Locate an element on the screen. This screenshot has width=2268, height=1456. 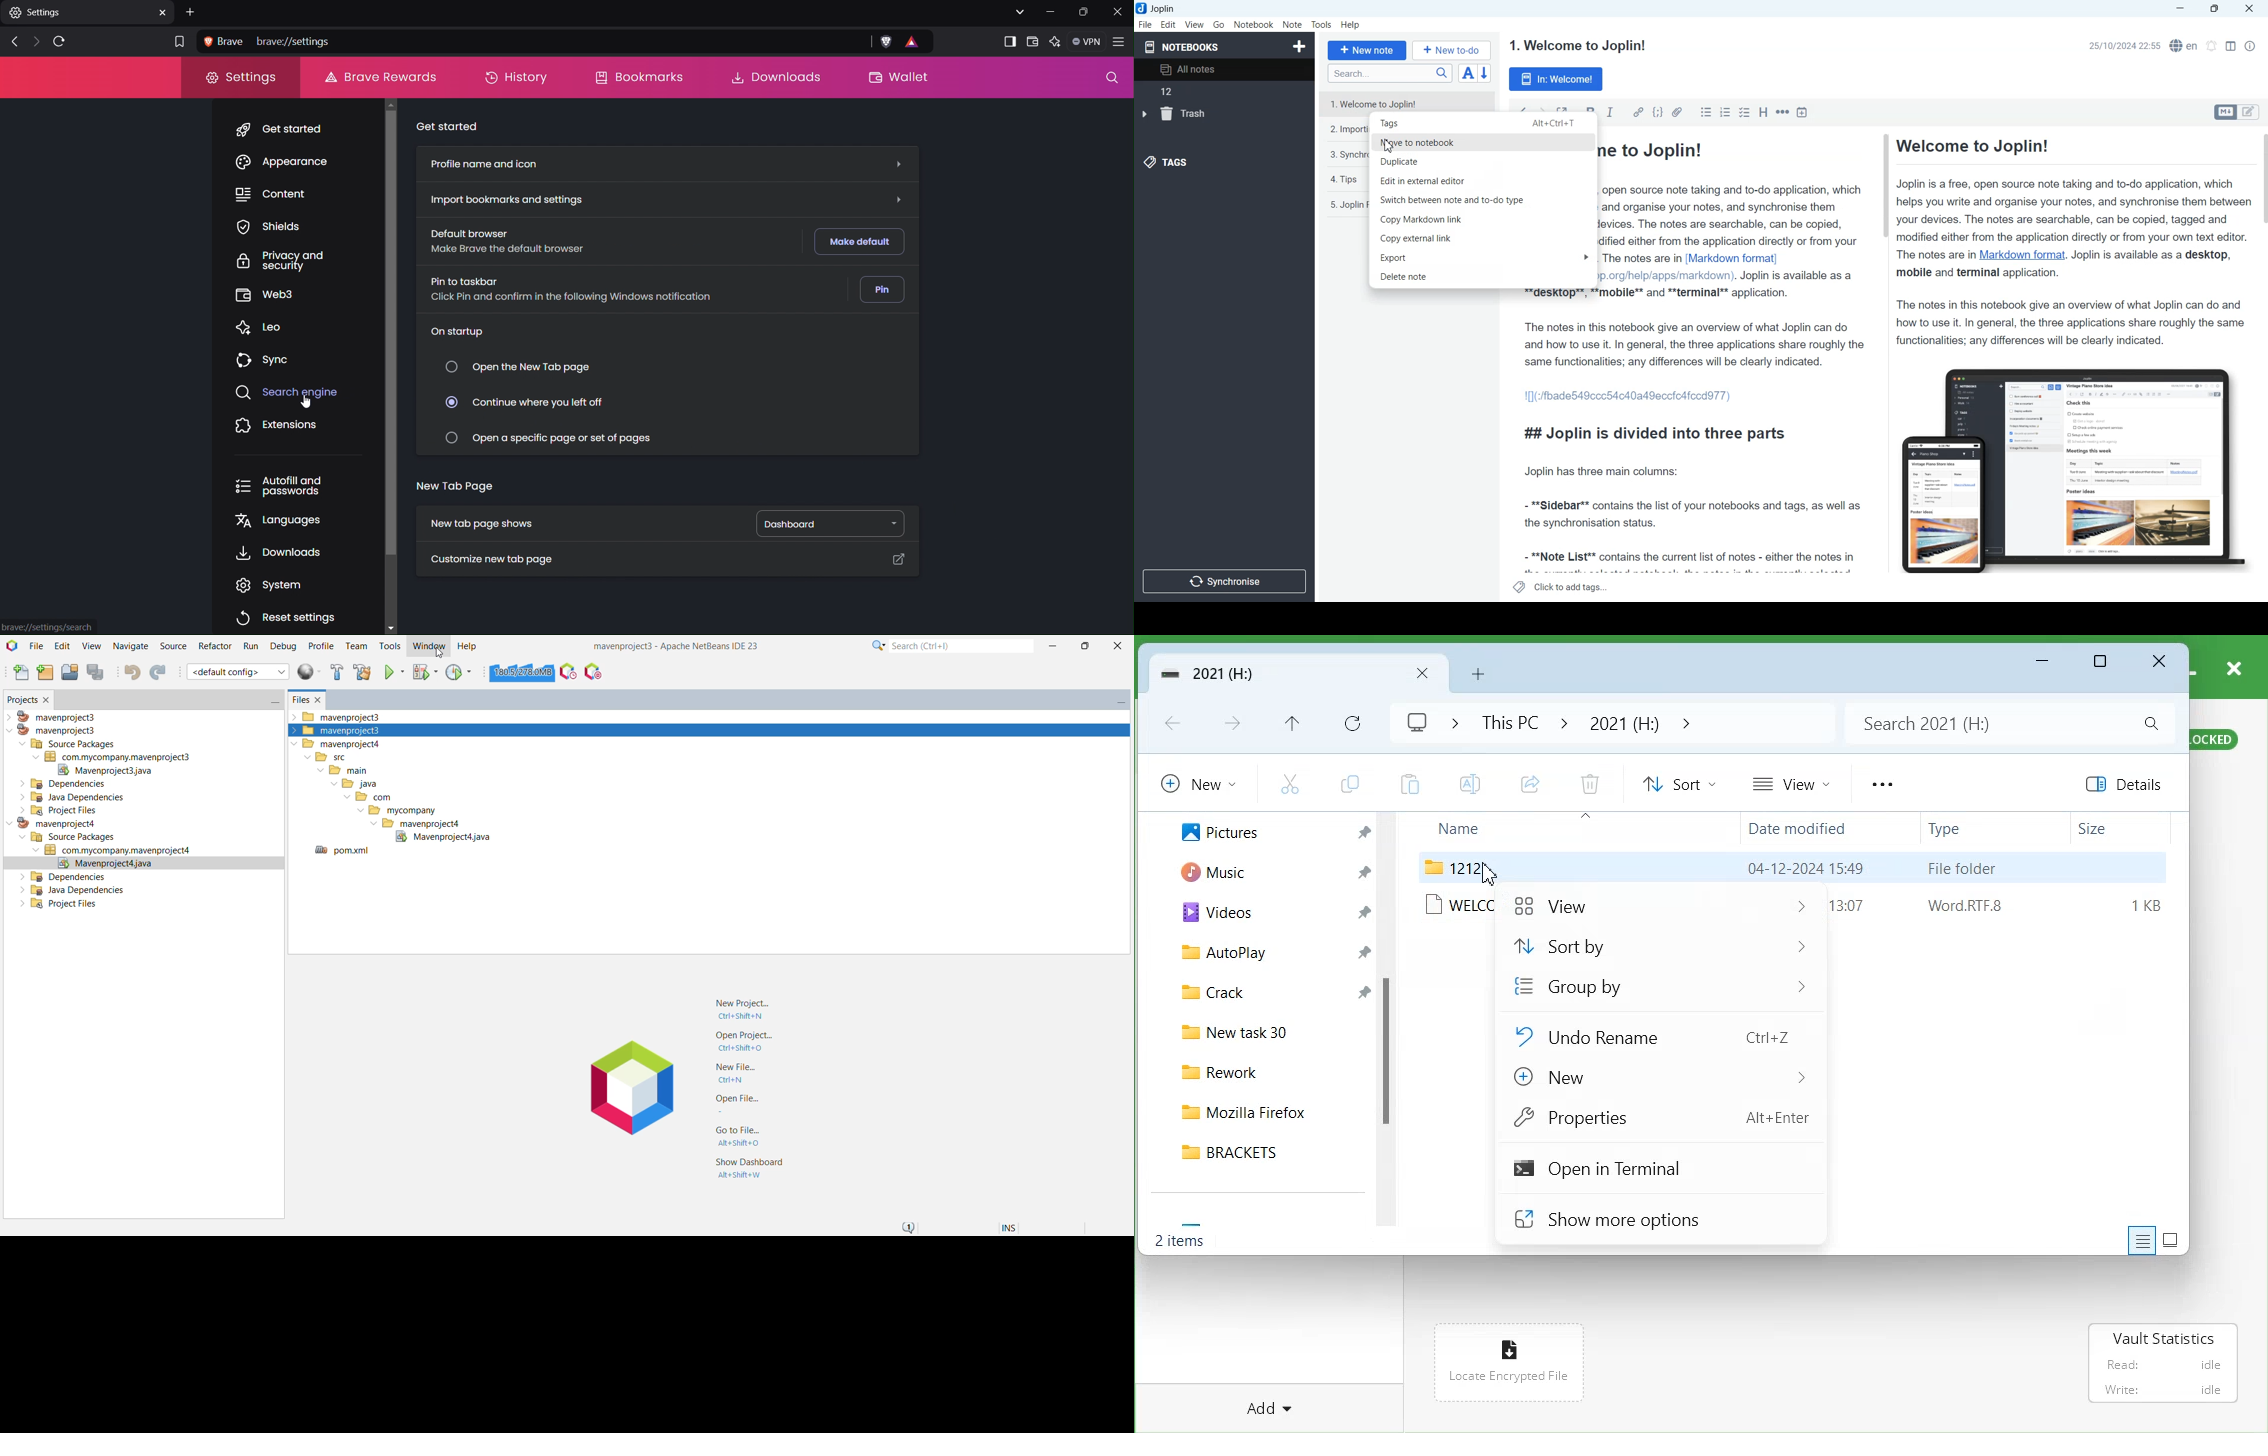
Drop down box is located at coordinates (1683, 722).